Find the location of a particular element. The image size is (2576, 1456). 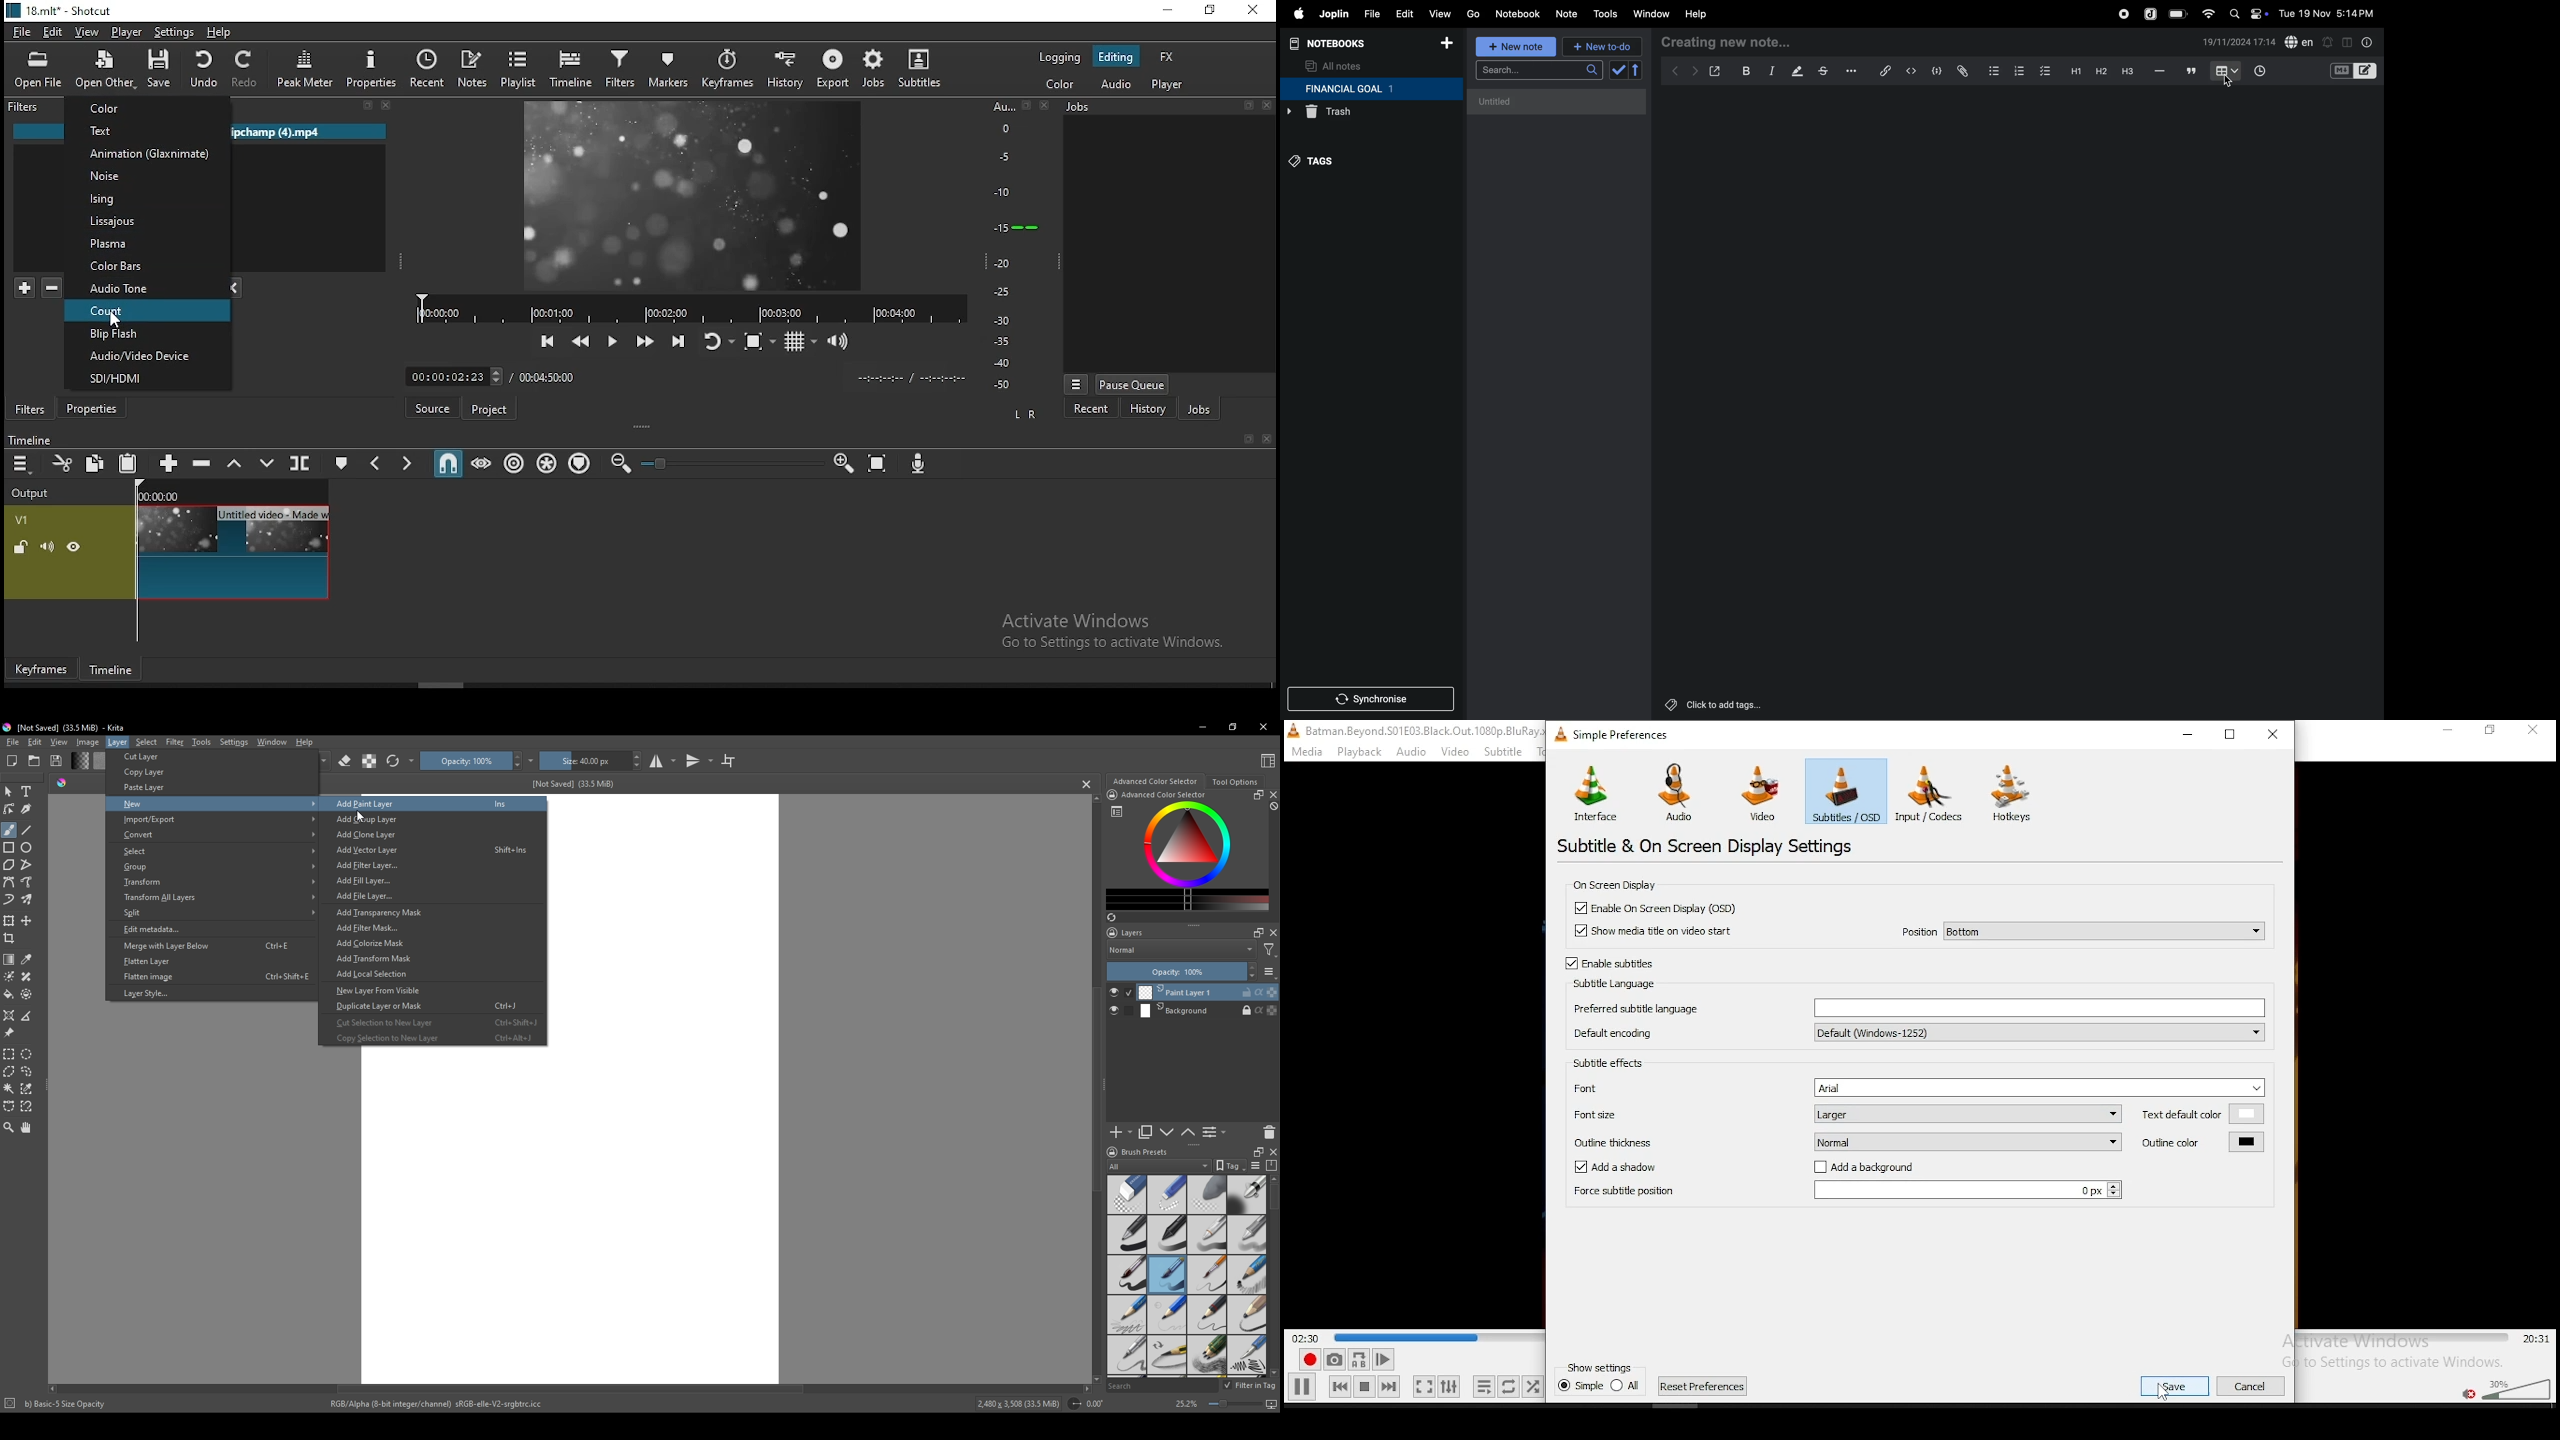

file is located at coordinates (23, 29).